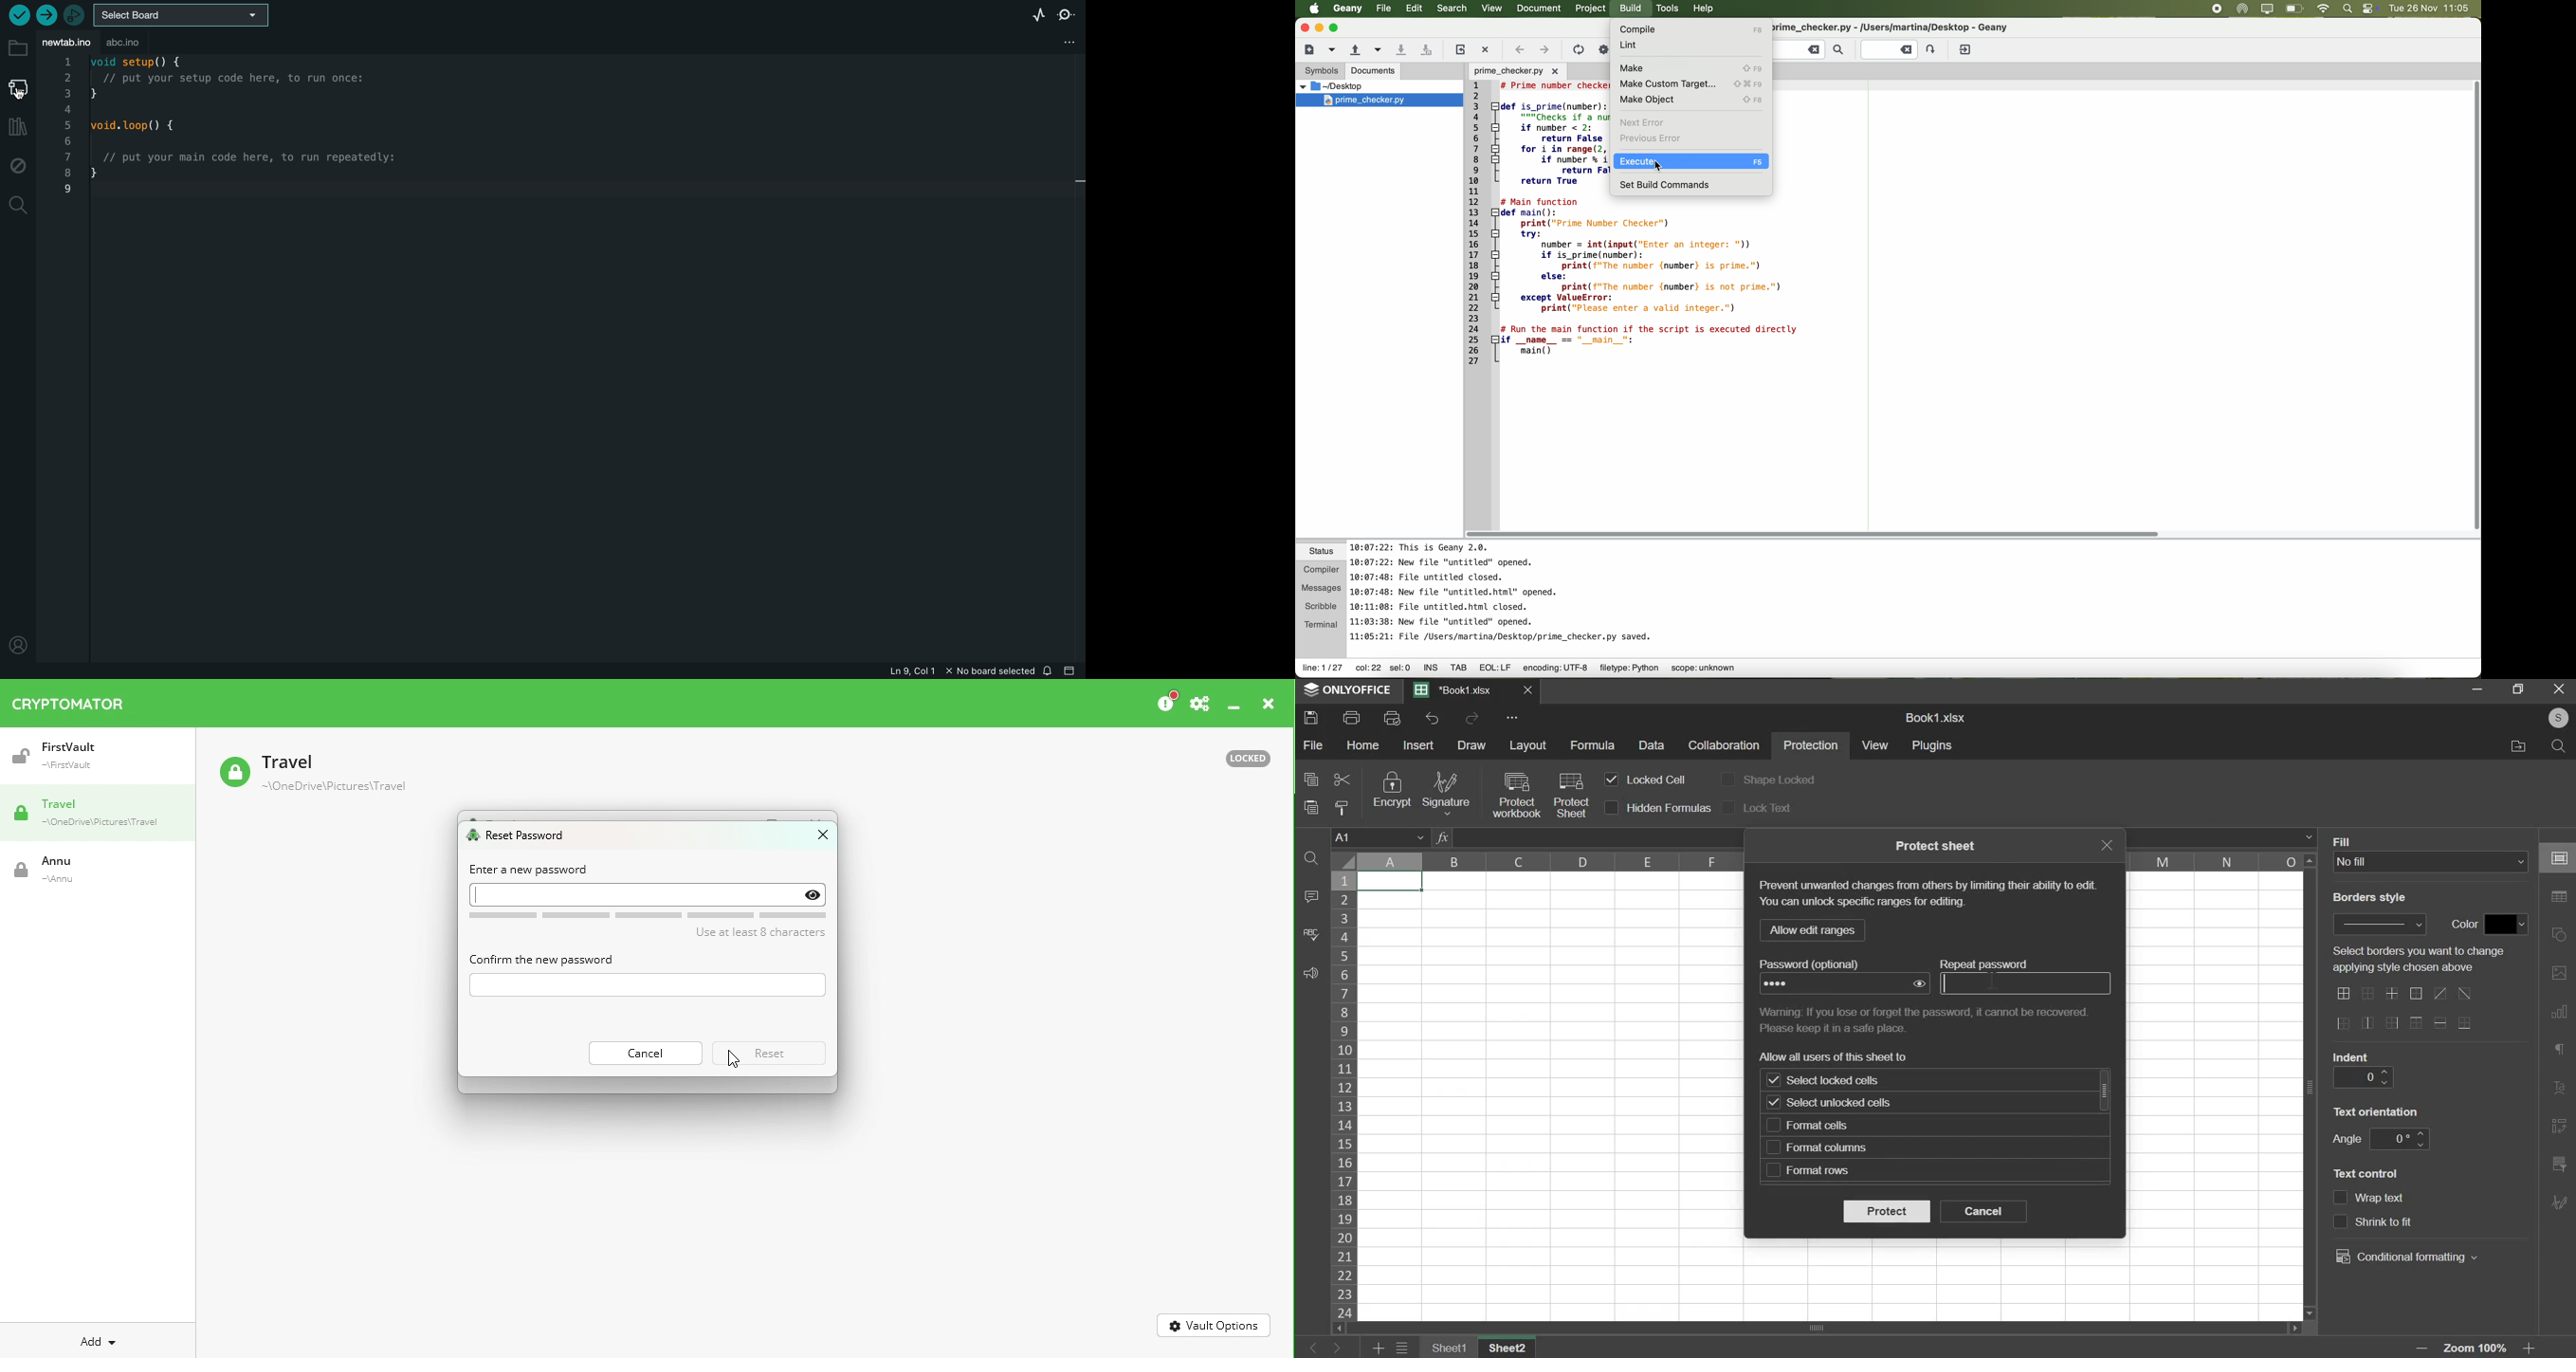 Image resolution: width=2576 pixels, height=1372 pixels. I want to click on checkbox, so click(2341, 1198).